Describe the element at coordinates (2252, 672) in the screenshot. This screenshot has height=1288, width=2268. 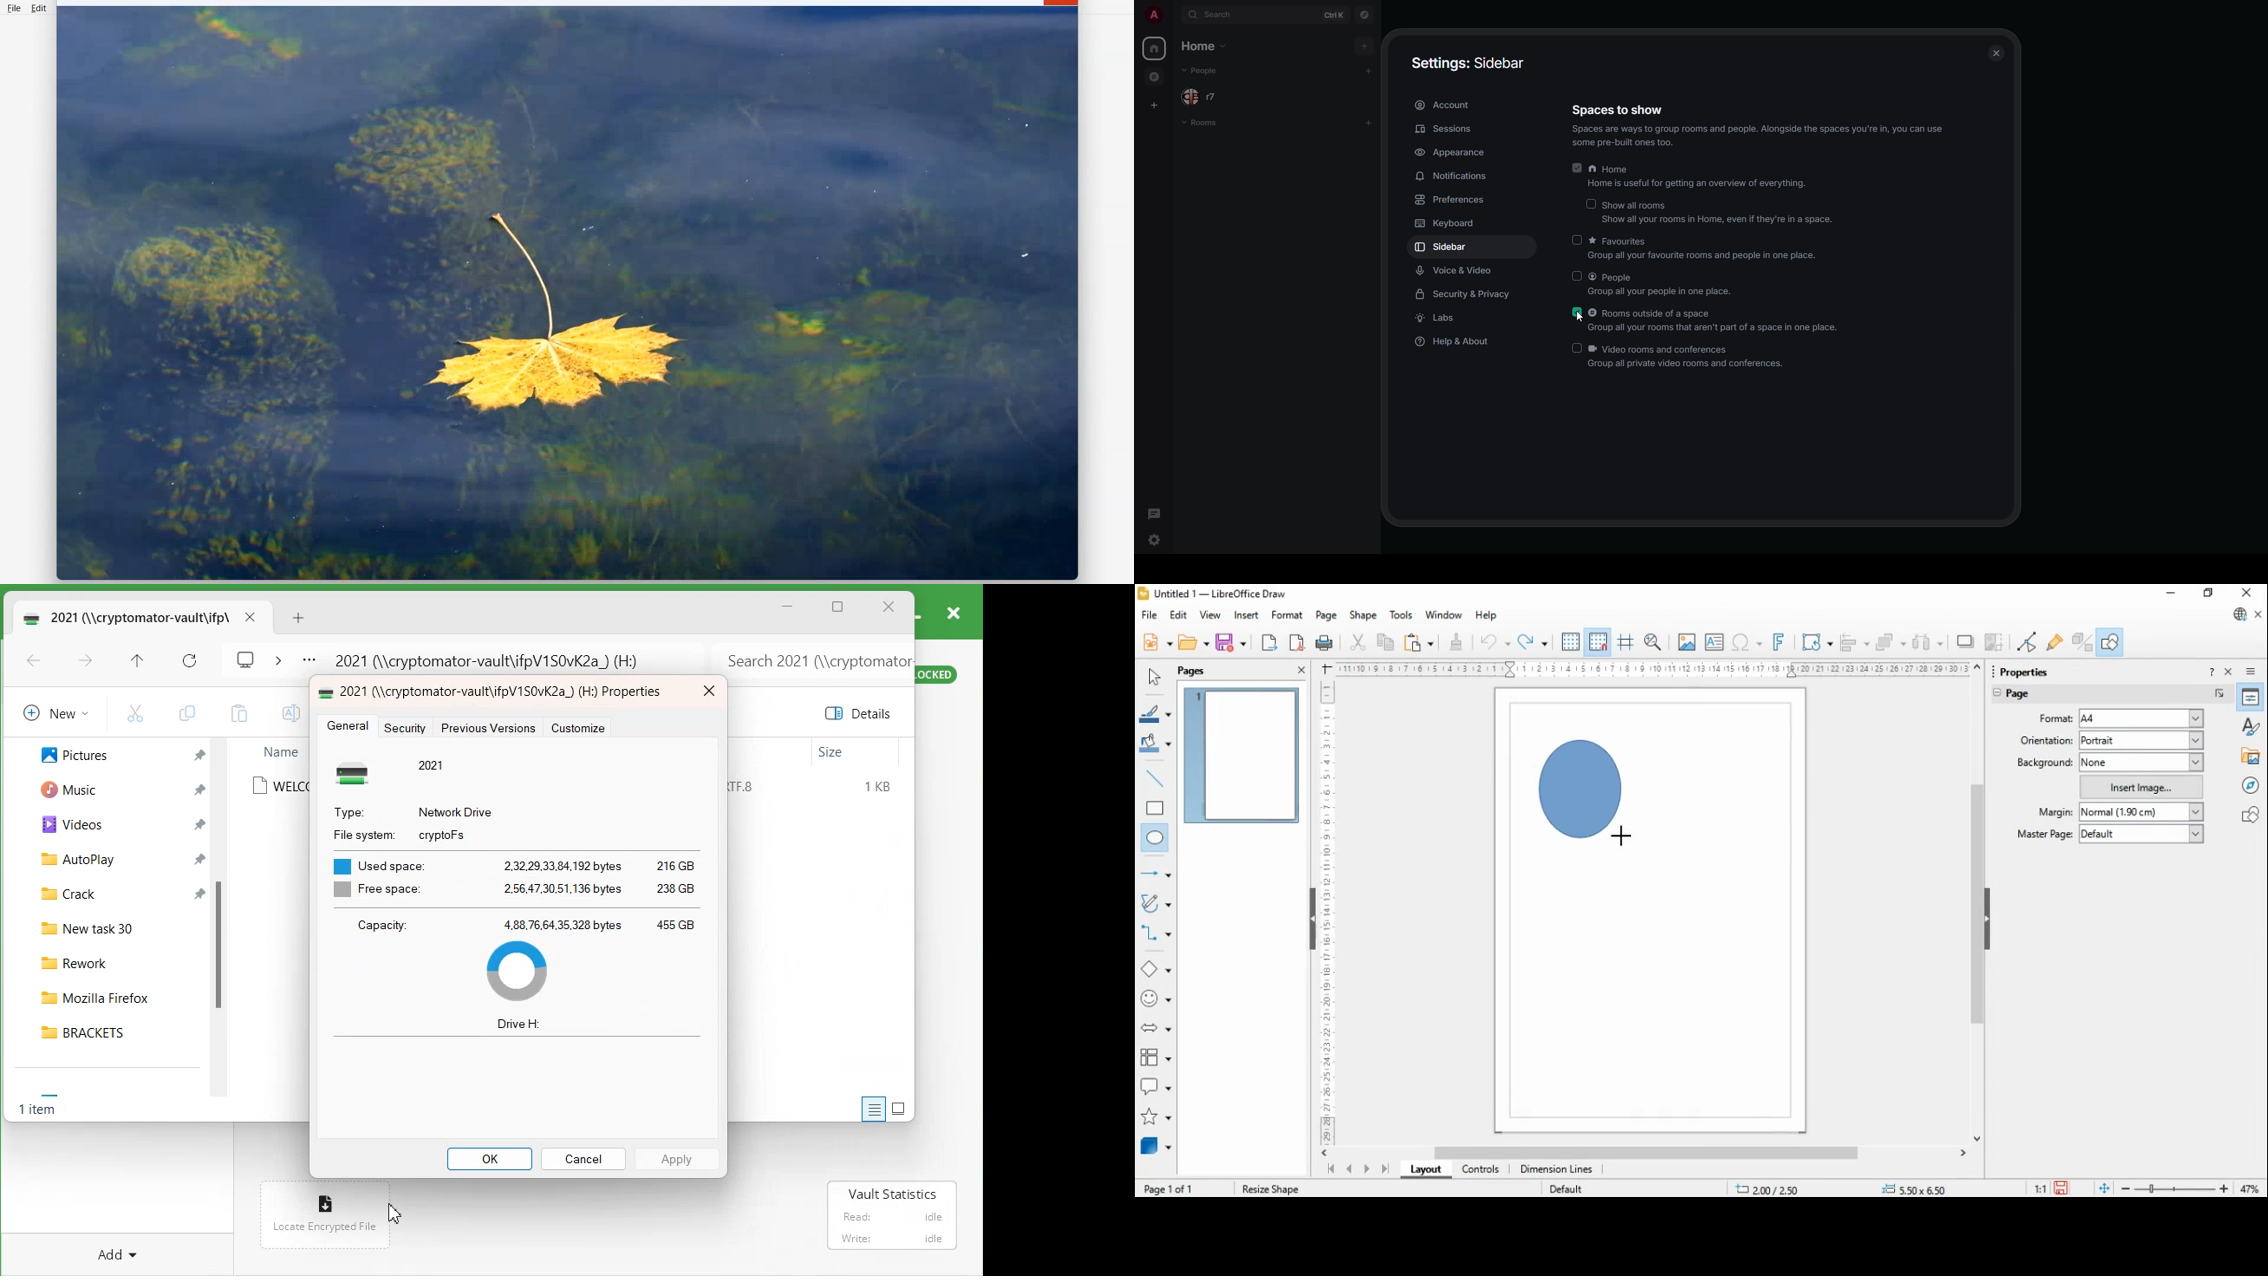
I see `sidebar deck settings` at that location.